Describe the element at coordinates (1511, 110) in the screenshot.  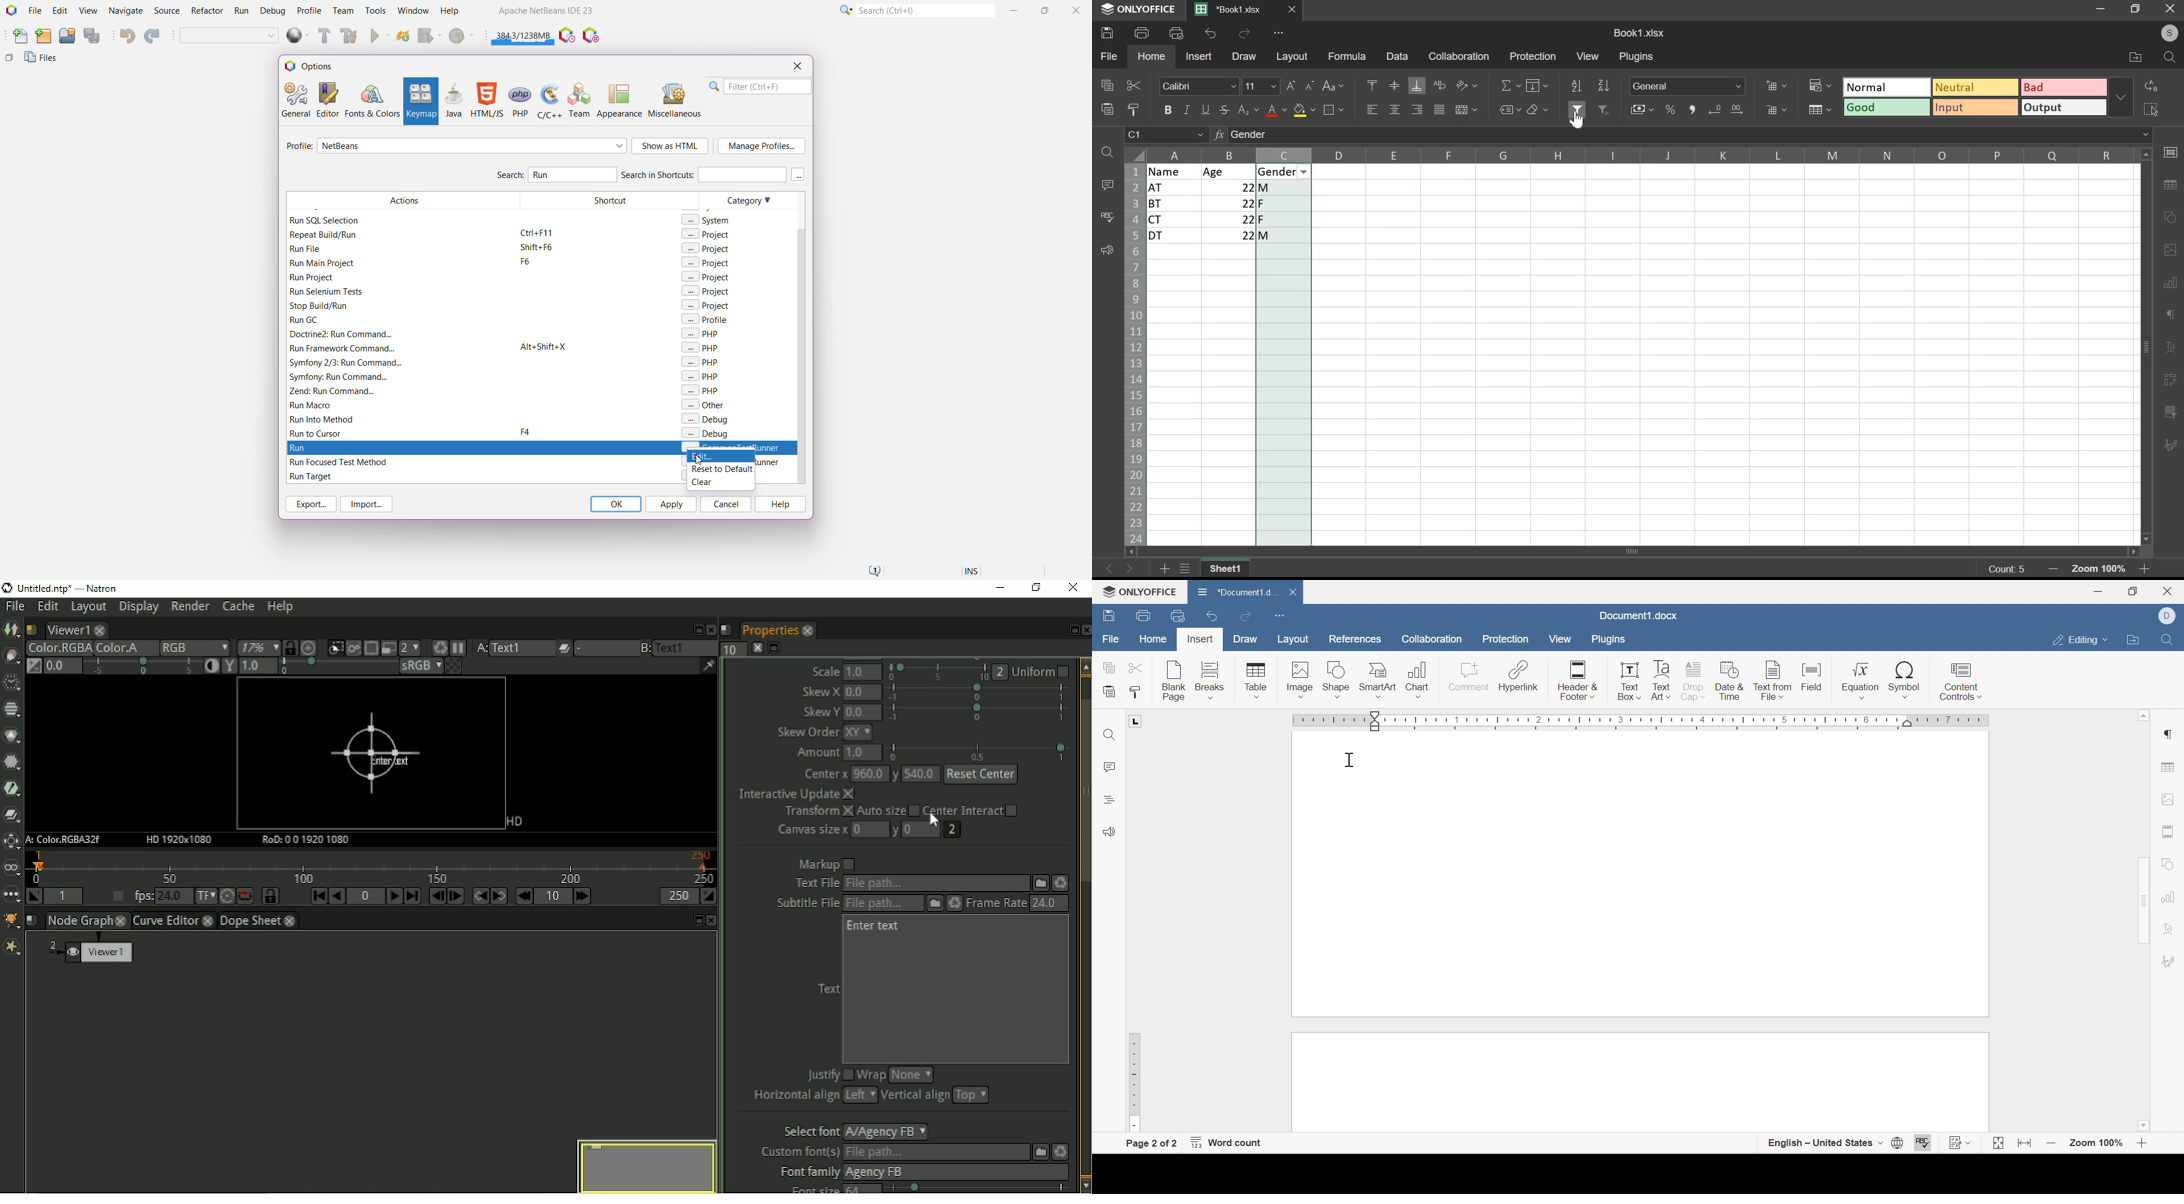
I see `named range` at that location.